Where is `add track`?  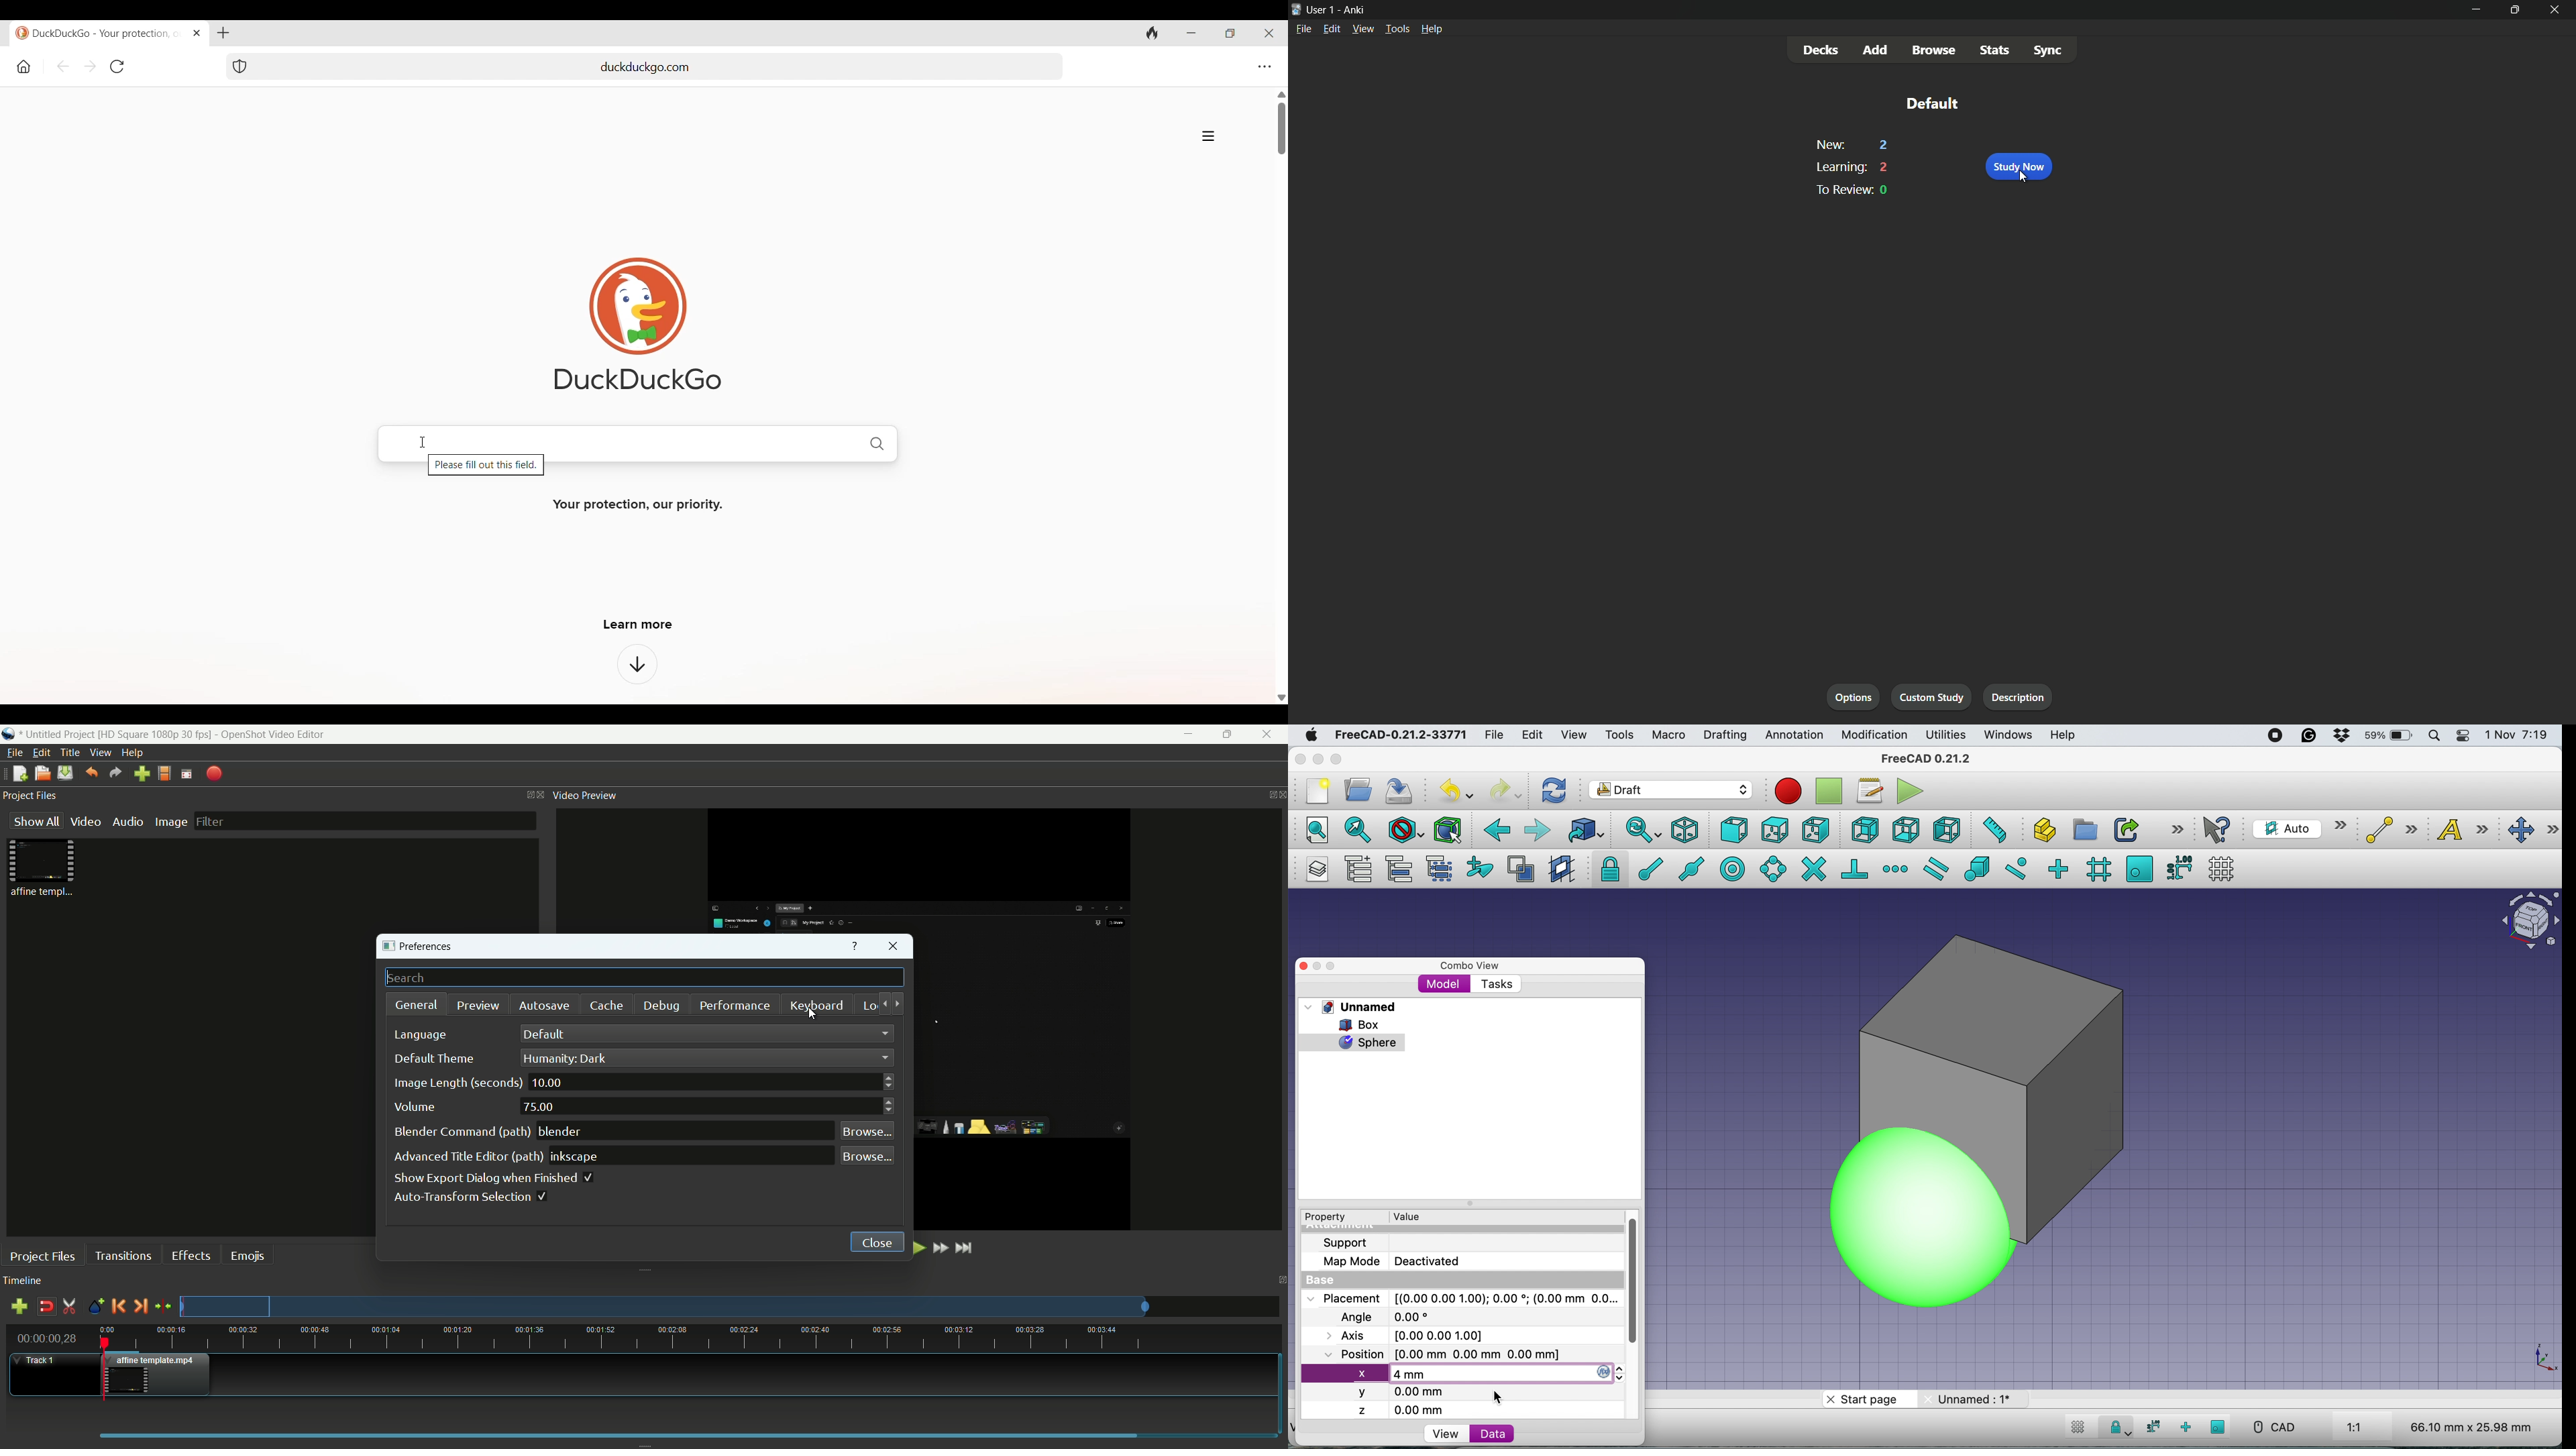 add track is located at coordinates (19, 1308).